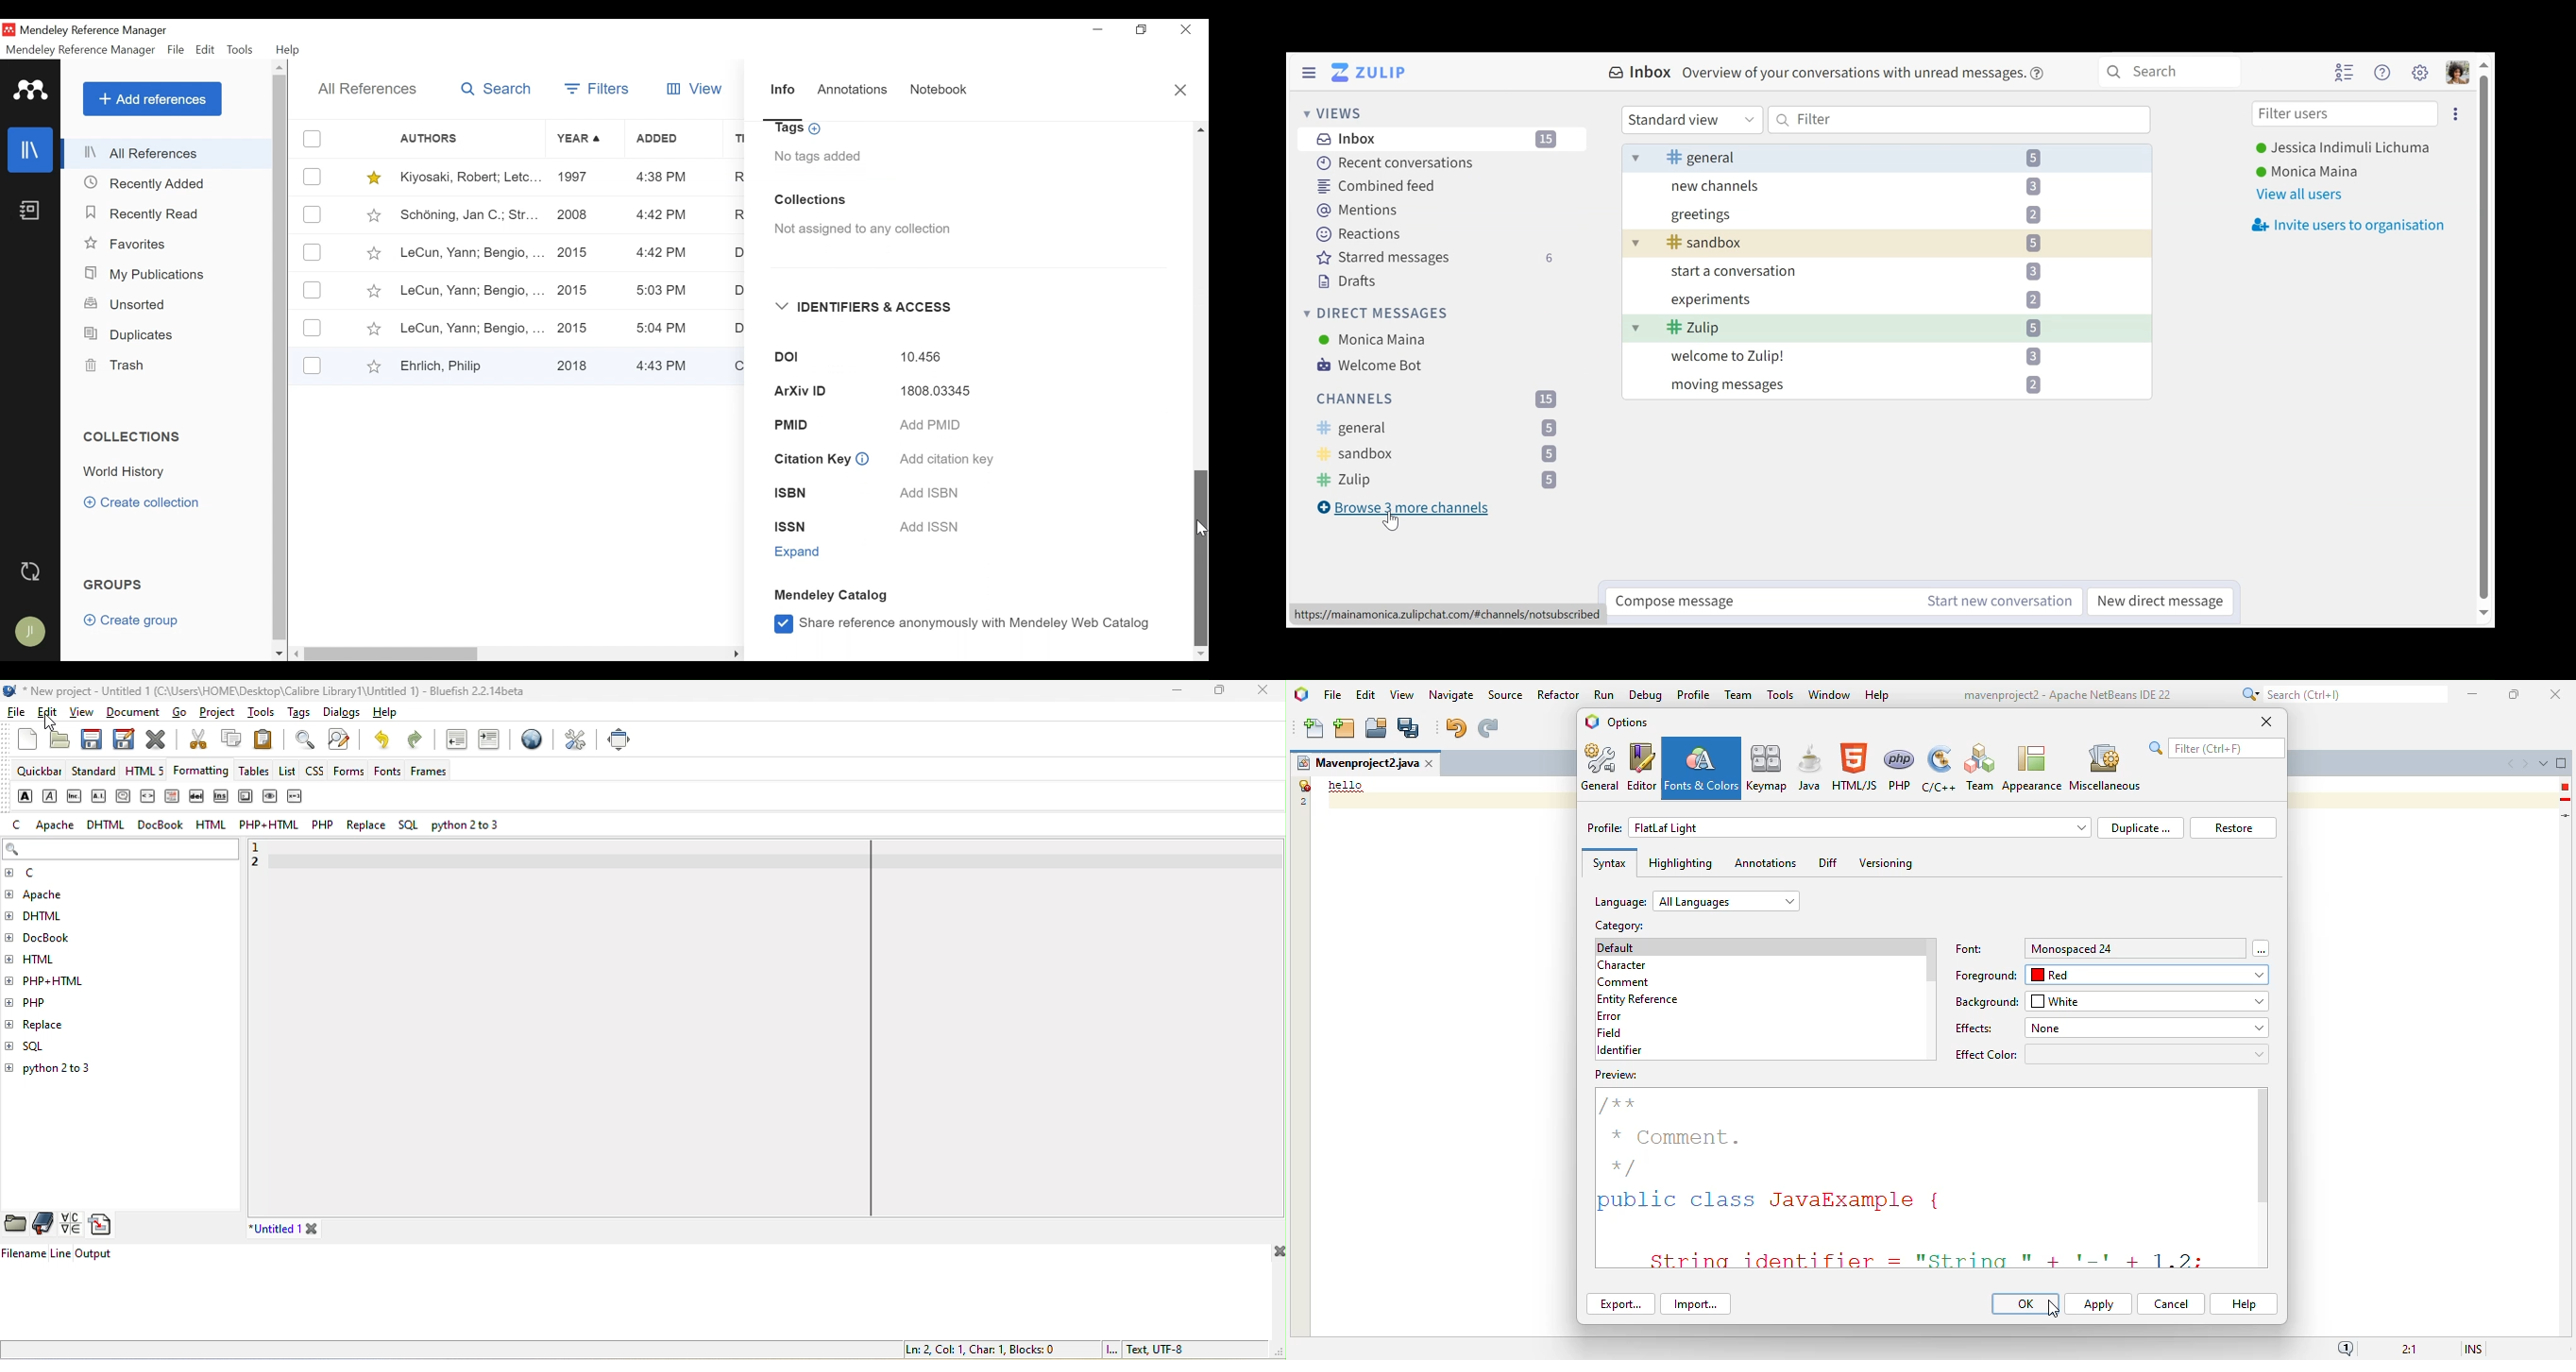 The height and width of the screenshot is (1372, 2576). I want to click on 1808.03345, so click(927, 393).